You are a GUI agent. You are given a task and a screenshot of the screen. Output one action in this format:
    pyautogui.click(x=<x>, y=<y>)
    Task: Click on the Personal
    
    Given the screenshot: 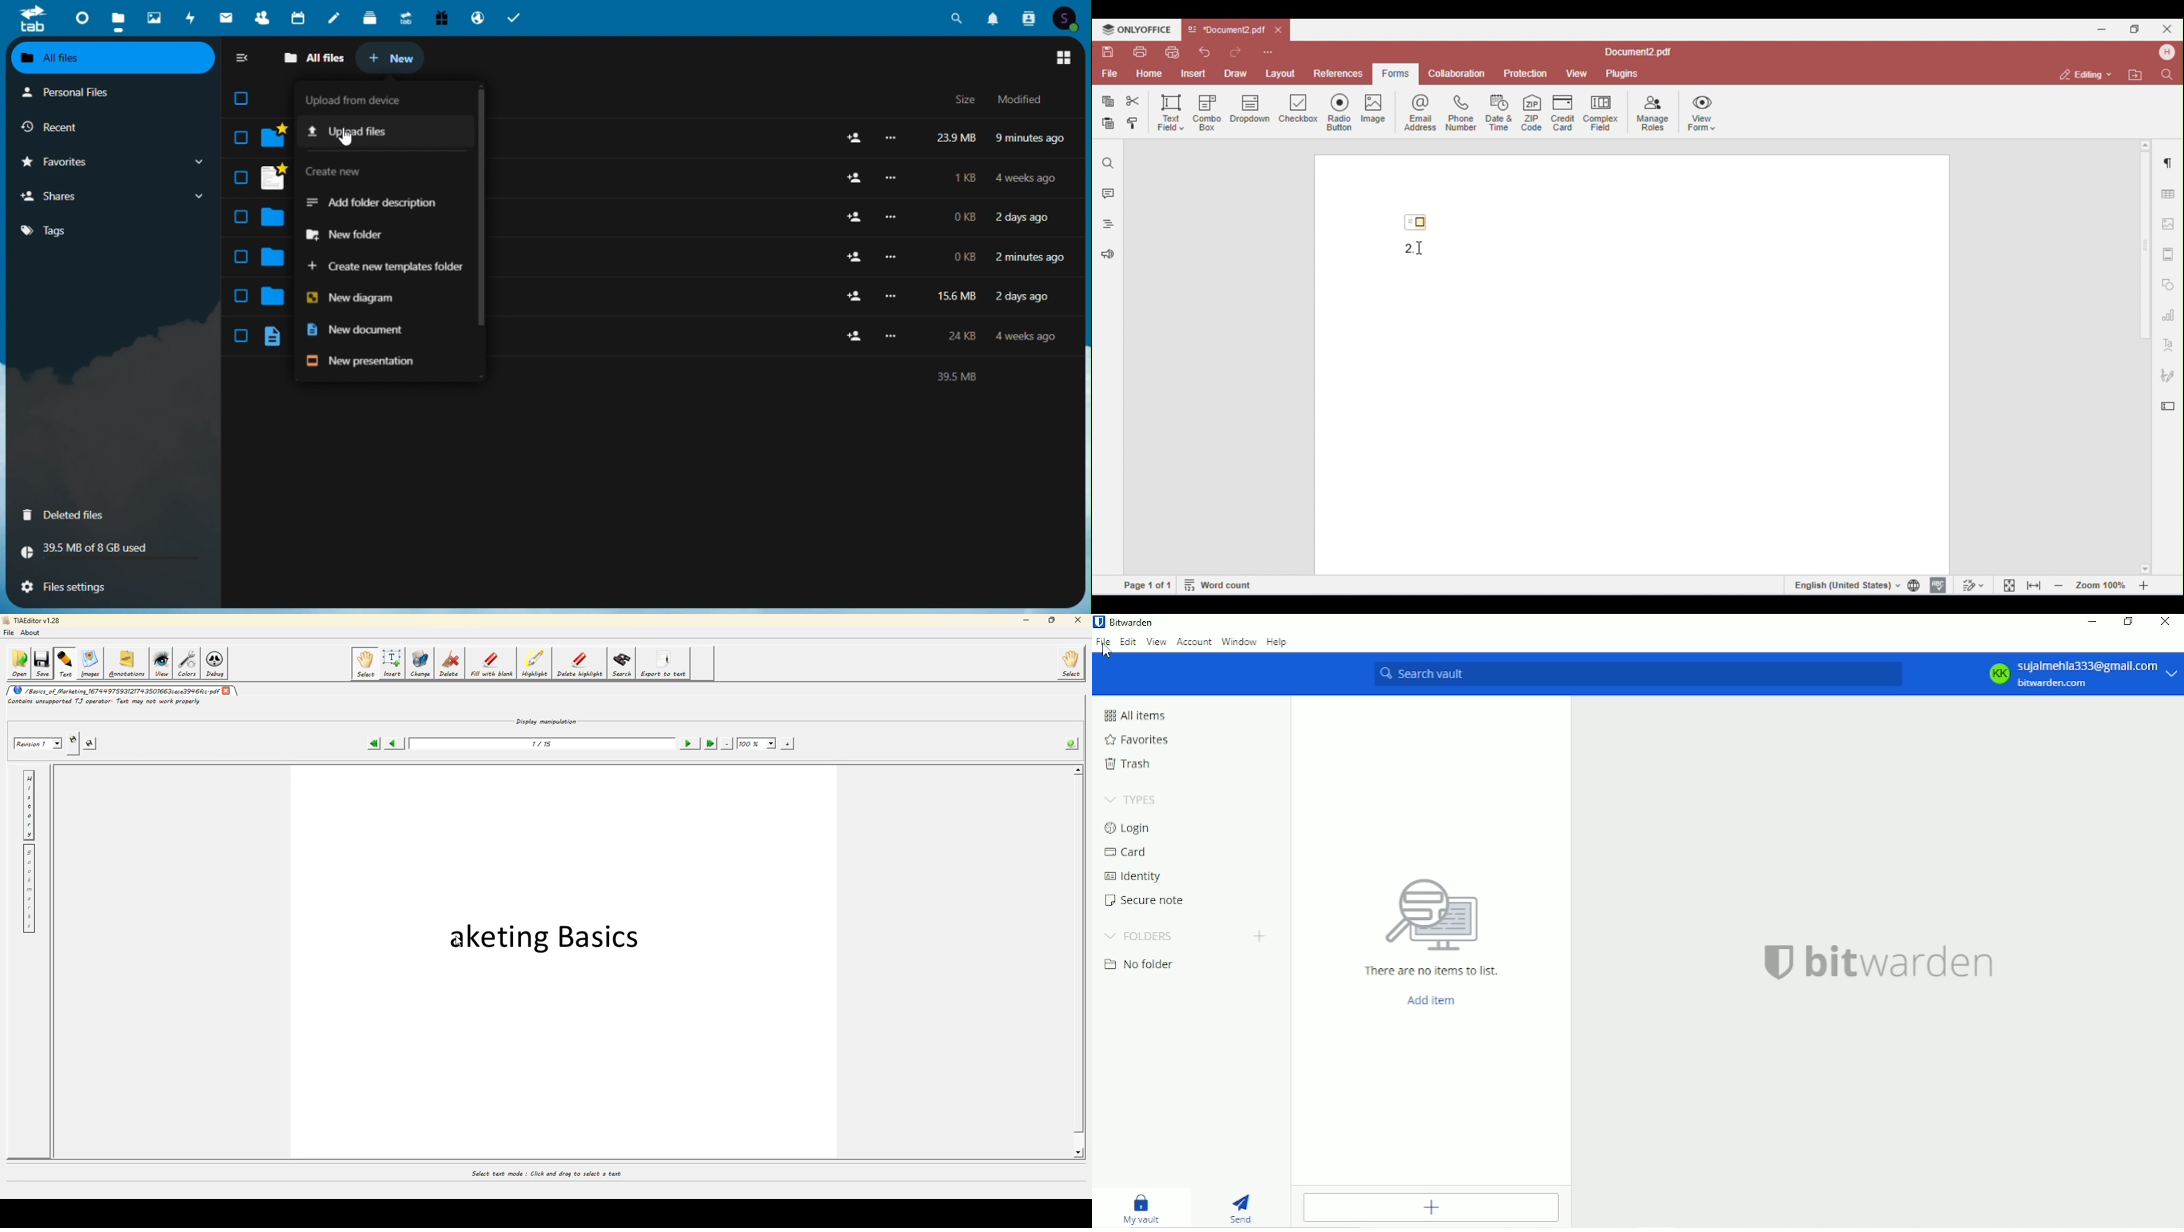 What is the action you would take?
    pyautogui.click(x=108, y=92)
    